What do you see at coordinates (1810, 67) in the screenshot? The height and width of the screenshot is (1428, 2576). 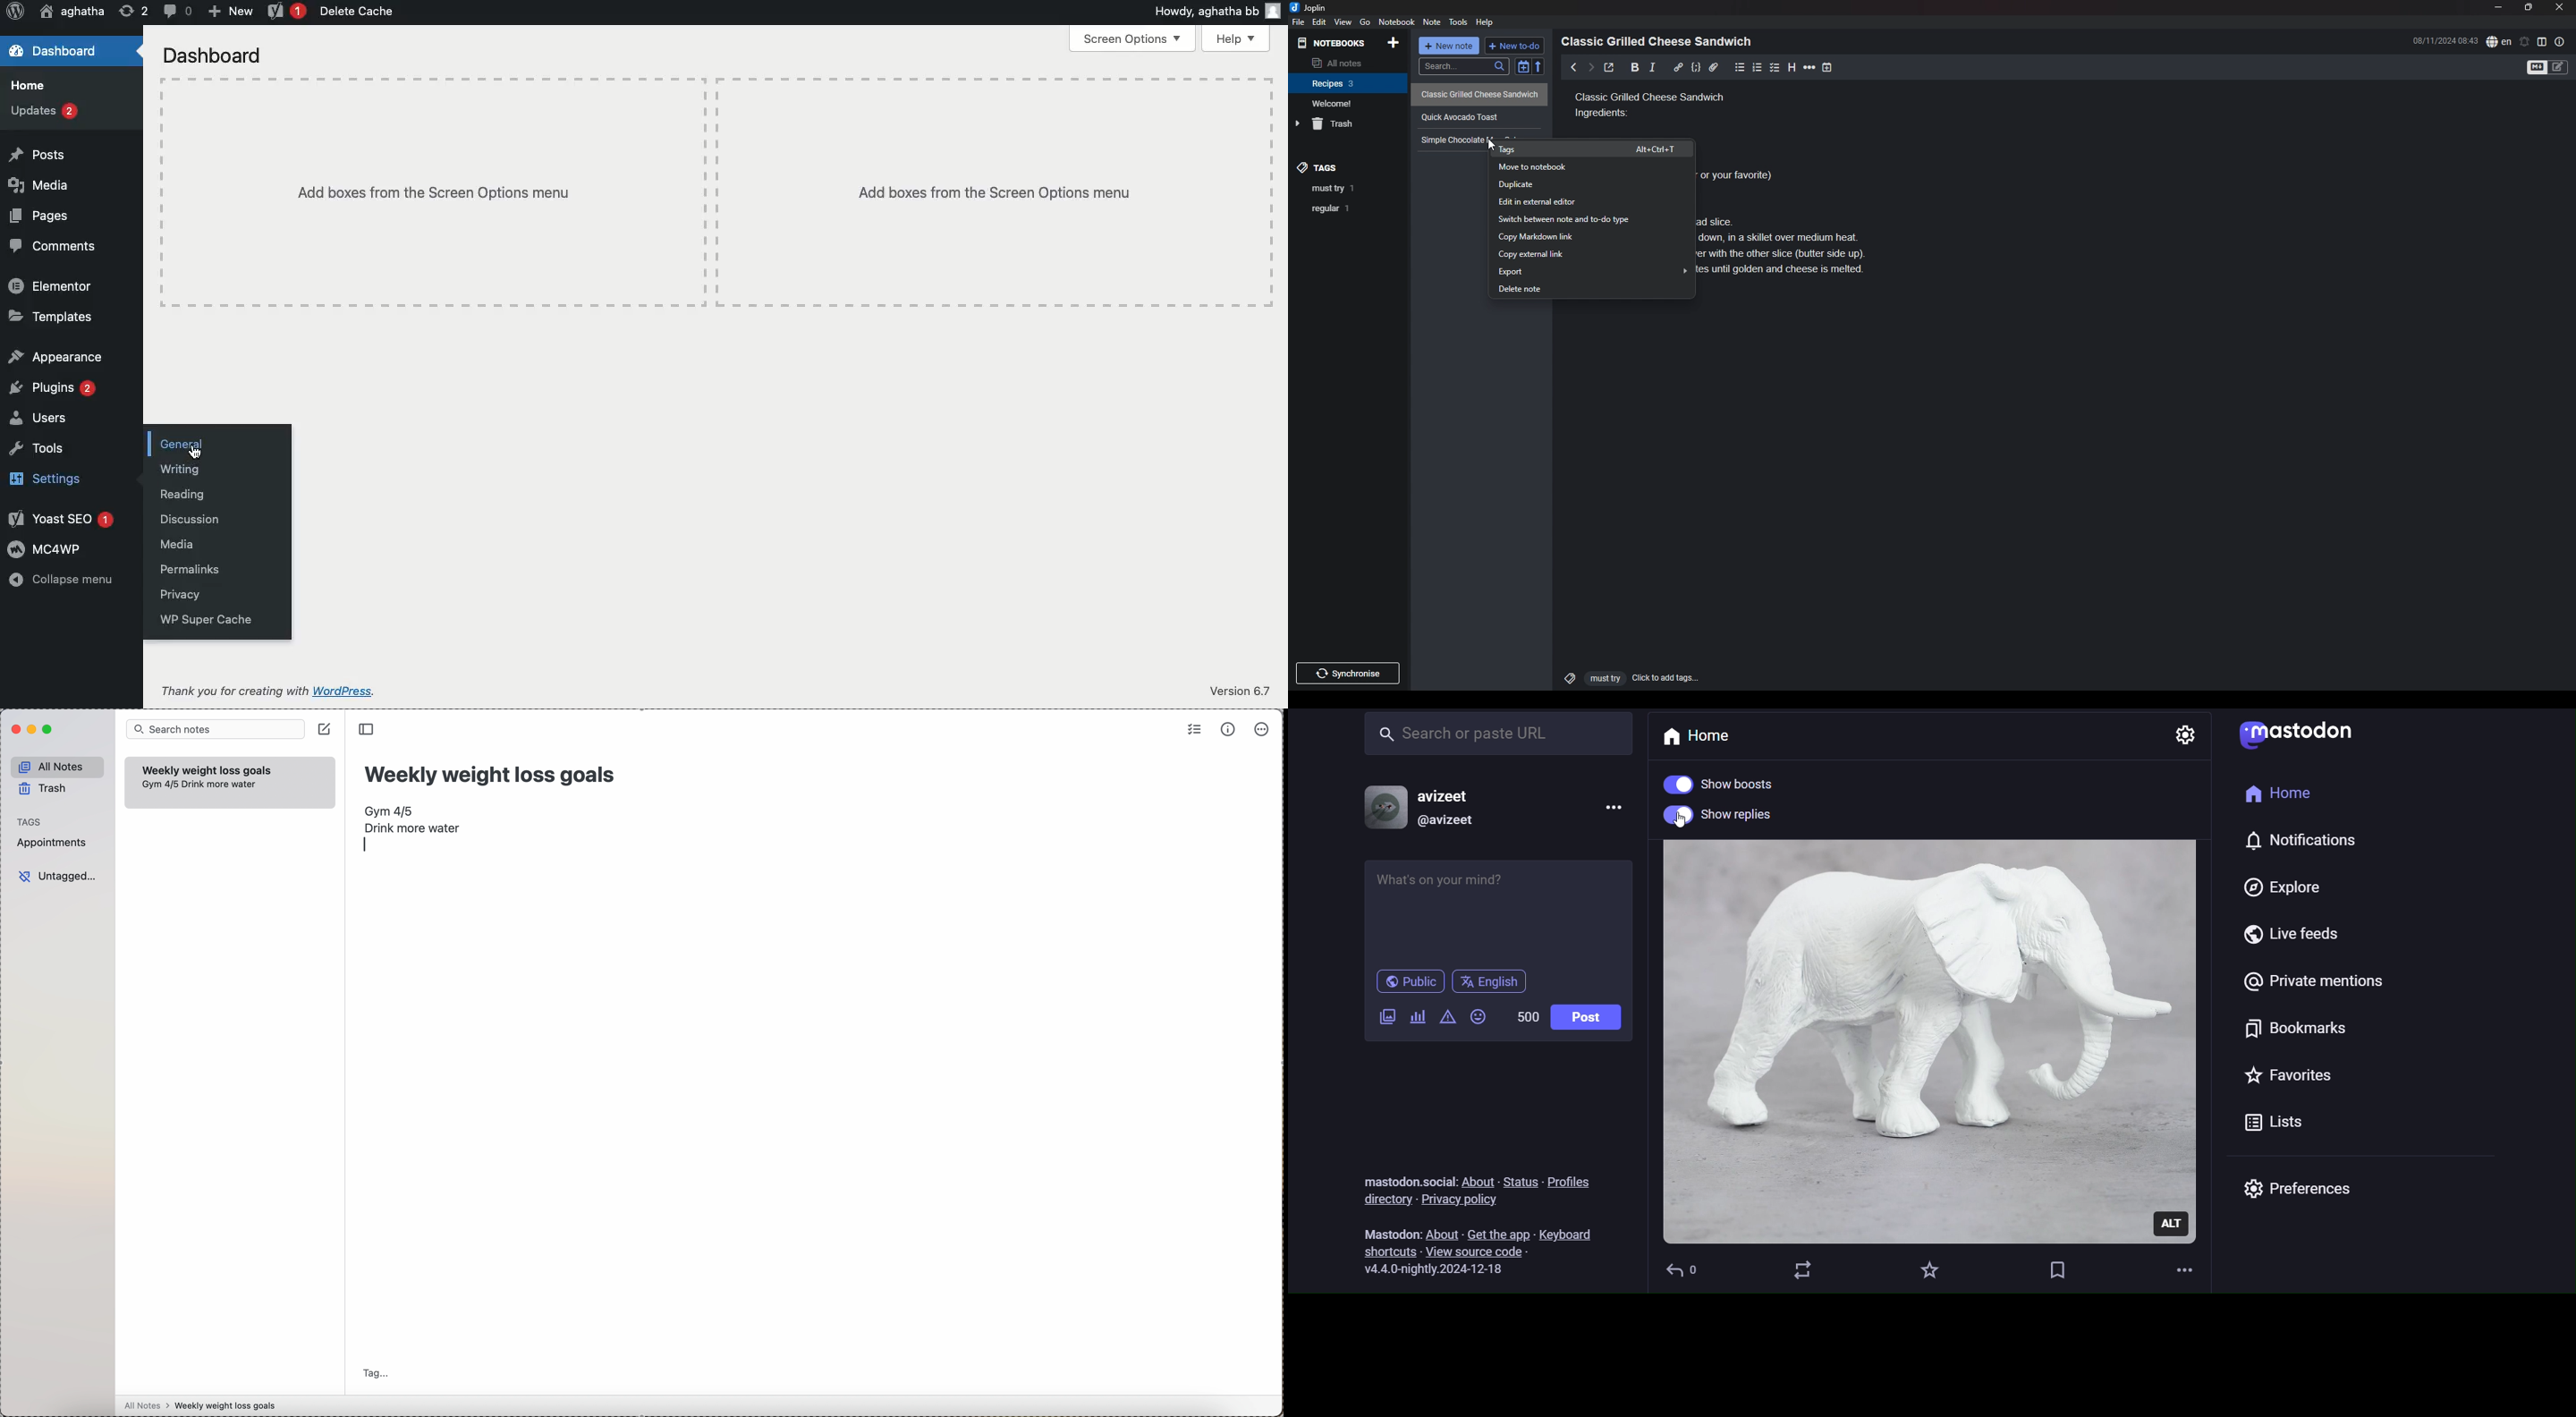 I see `horizontal rule` at bounding box center [1810, 67].